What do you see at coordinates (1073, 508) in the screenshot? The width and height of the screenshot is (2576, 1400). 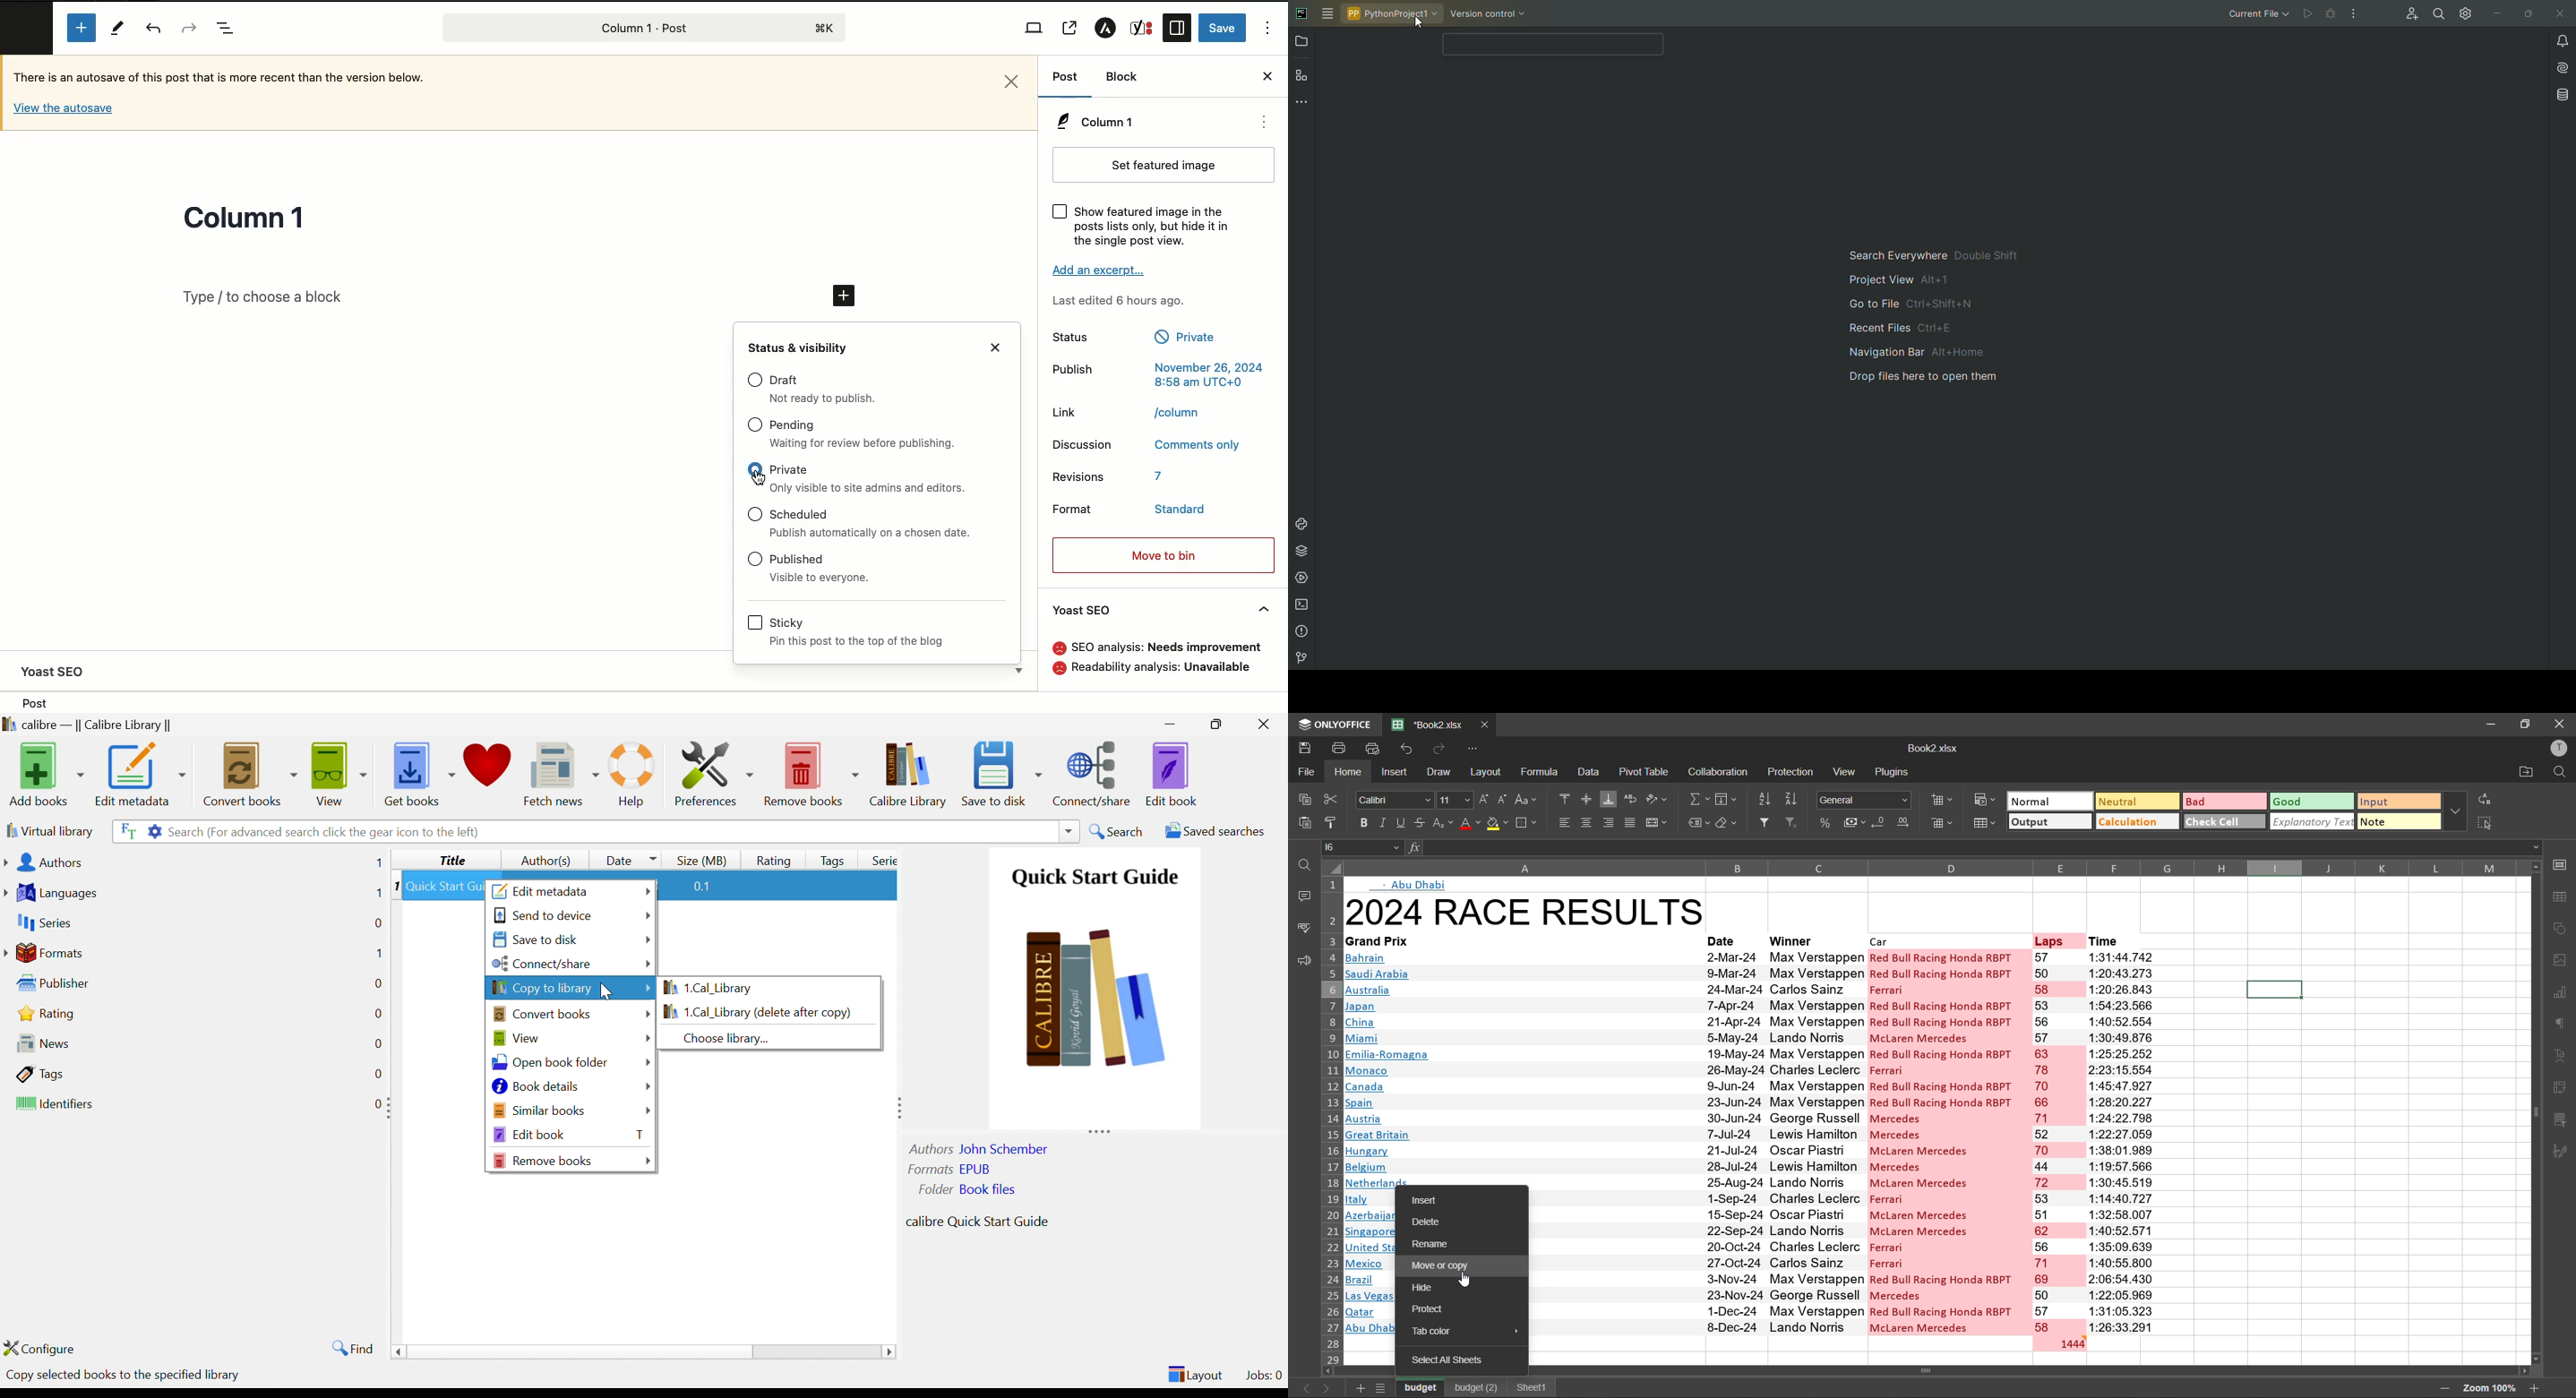 I see `Format` at bounding box center [1073, 508].